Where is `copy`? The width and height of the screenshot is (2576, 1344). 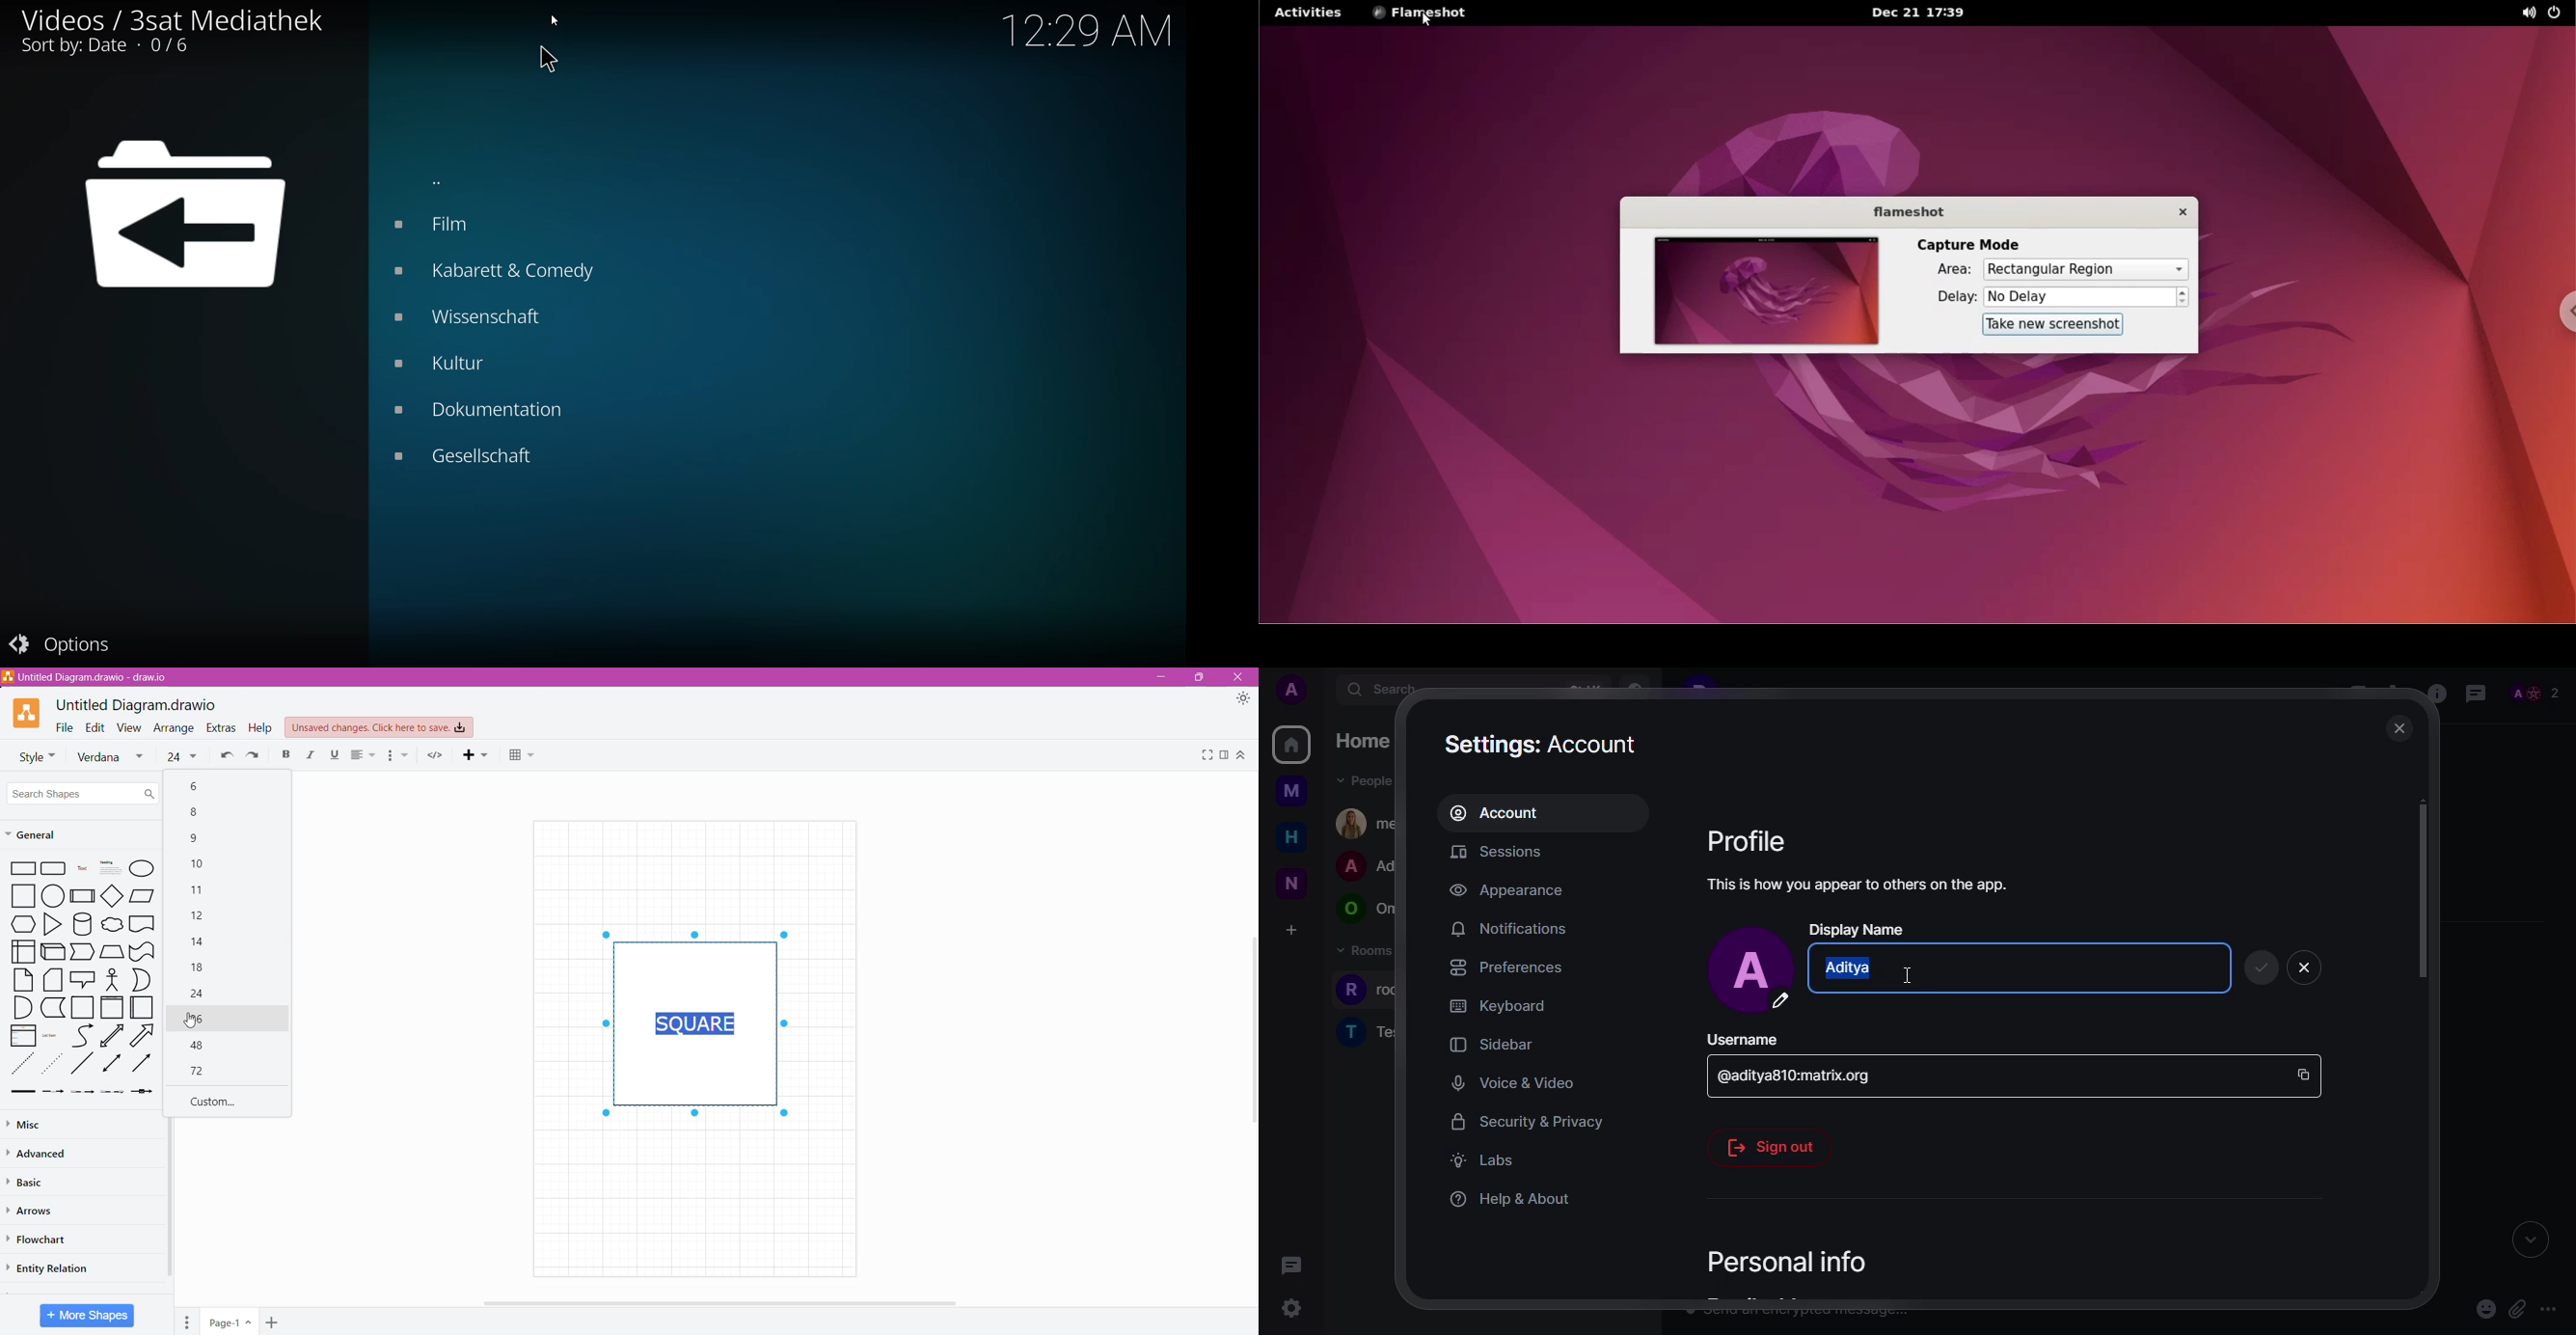
copy is located at coordinates (2304, 1076).